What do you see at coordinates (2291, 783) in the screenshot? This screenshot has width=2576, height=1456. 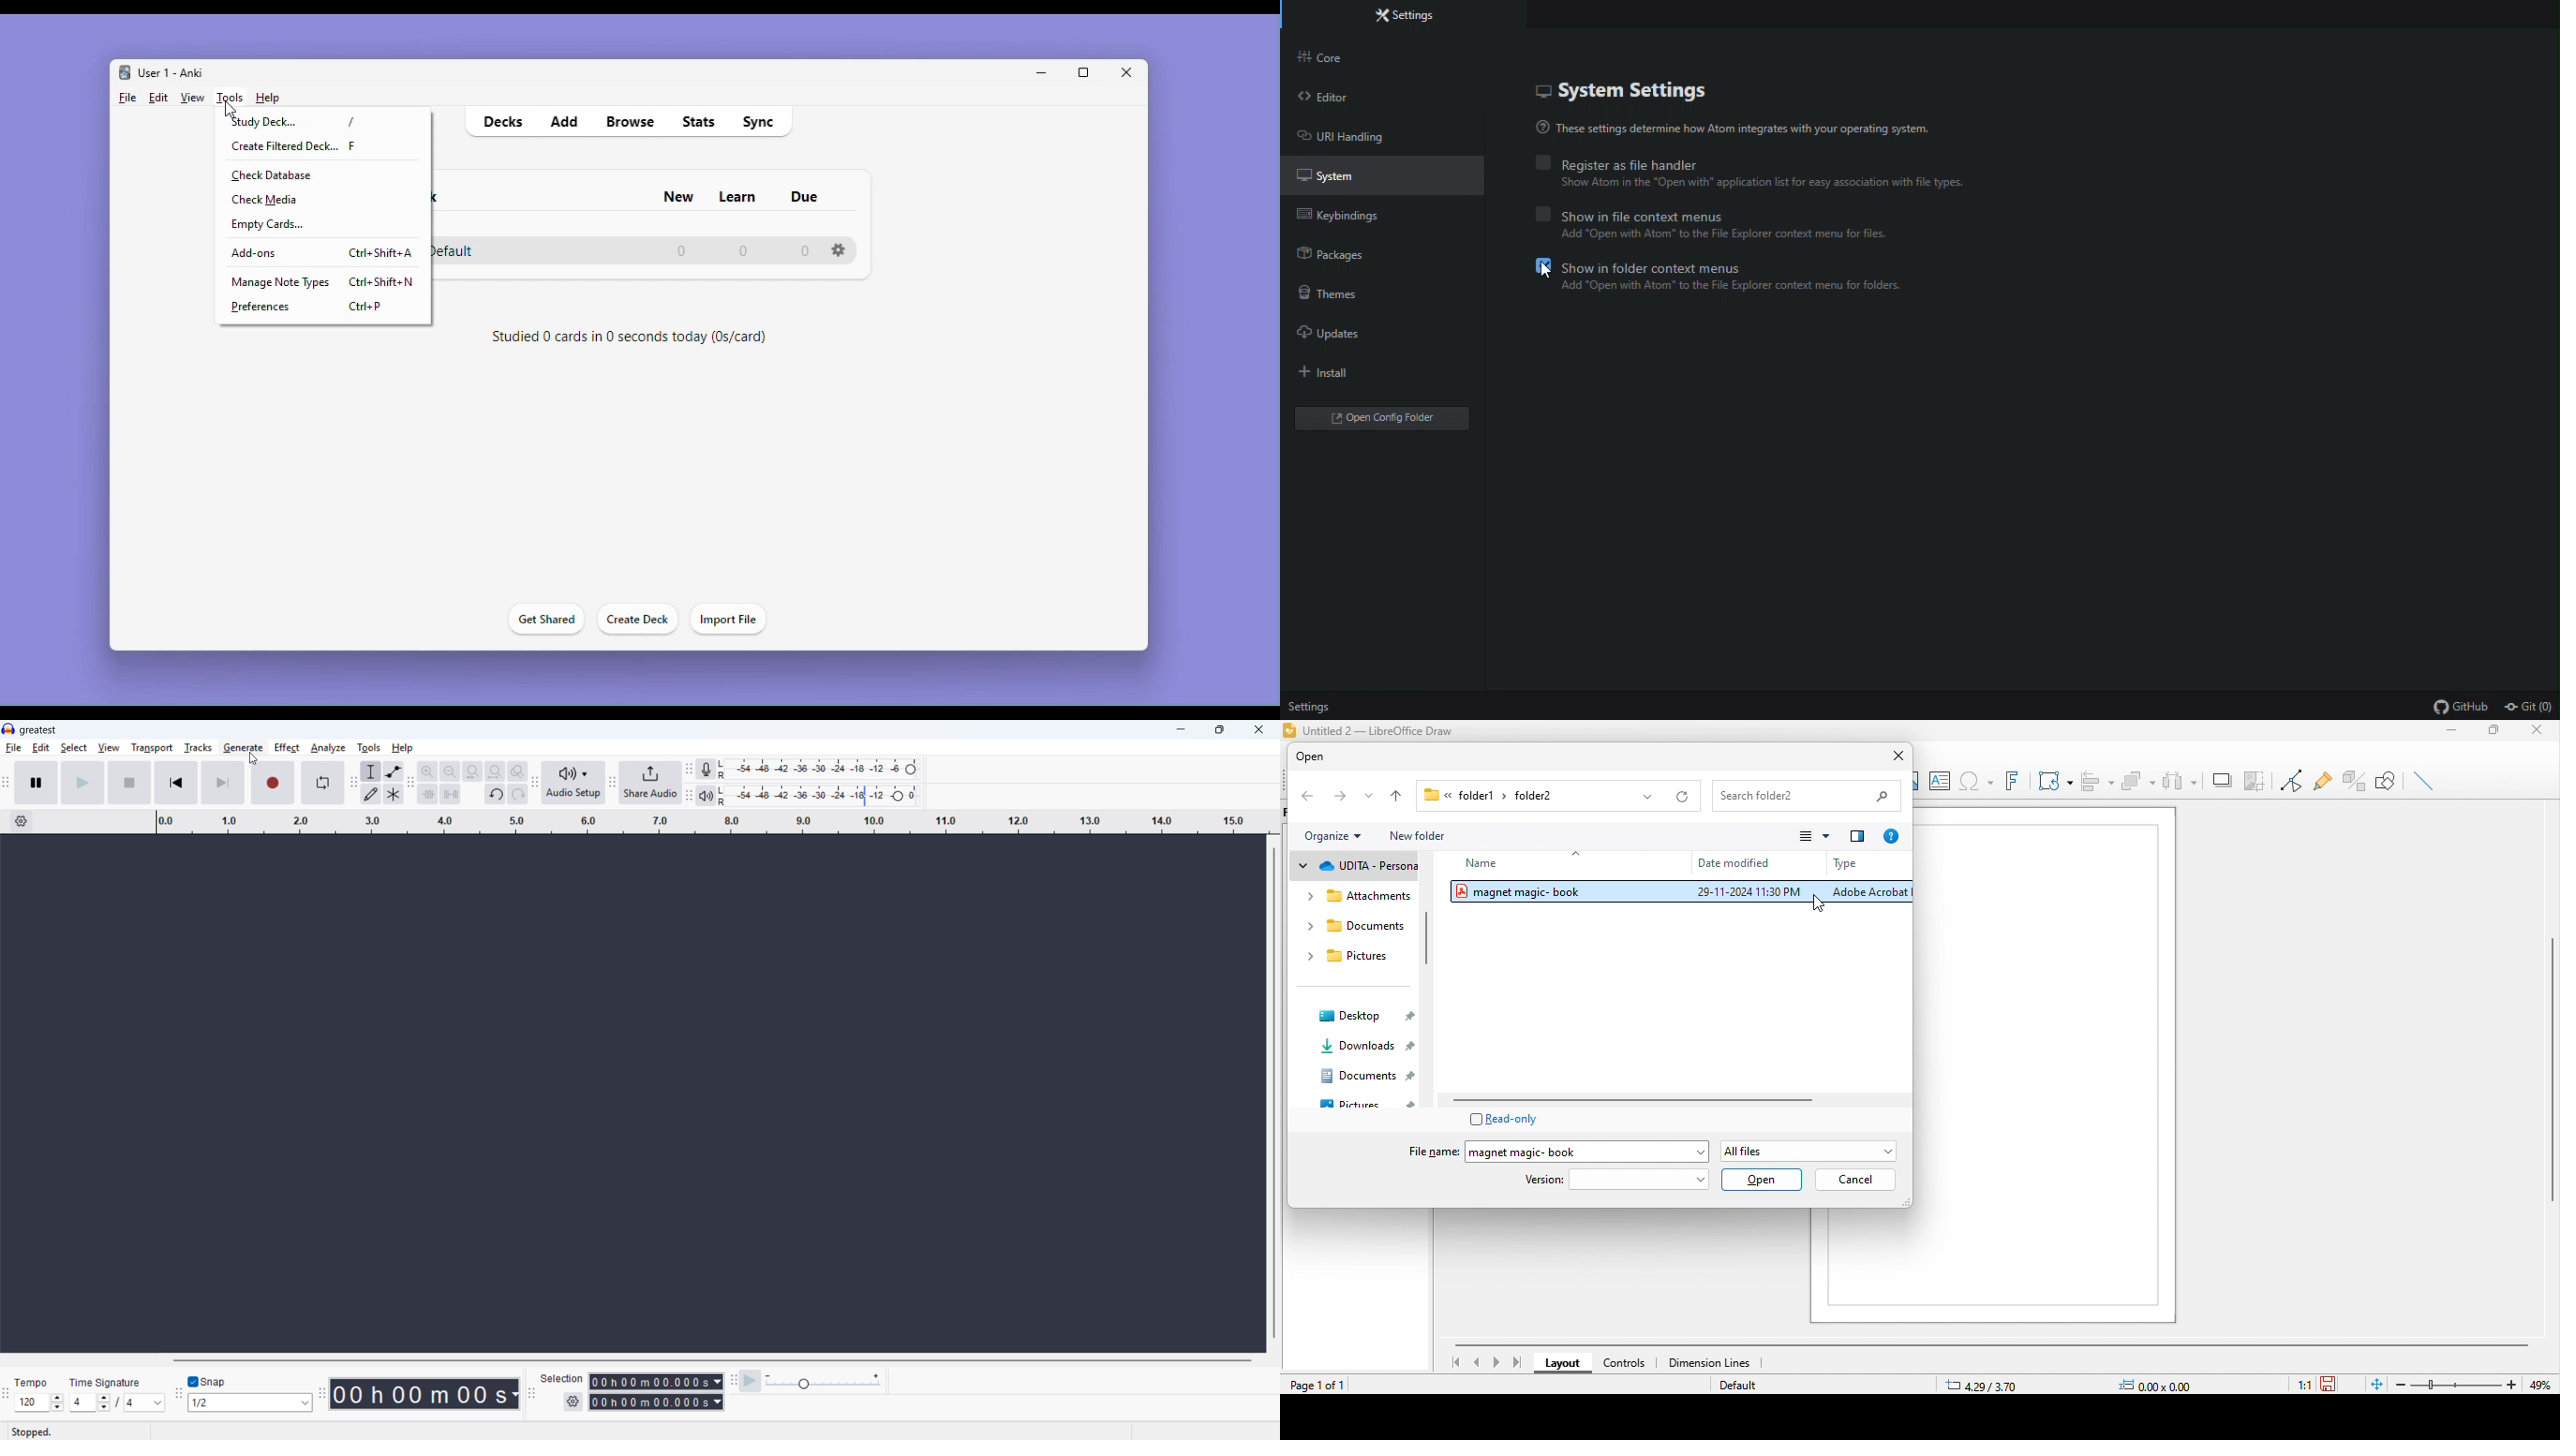 I see `toggle point edit mode` at bounding box center [2291, 783].